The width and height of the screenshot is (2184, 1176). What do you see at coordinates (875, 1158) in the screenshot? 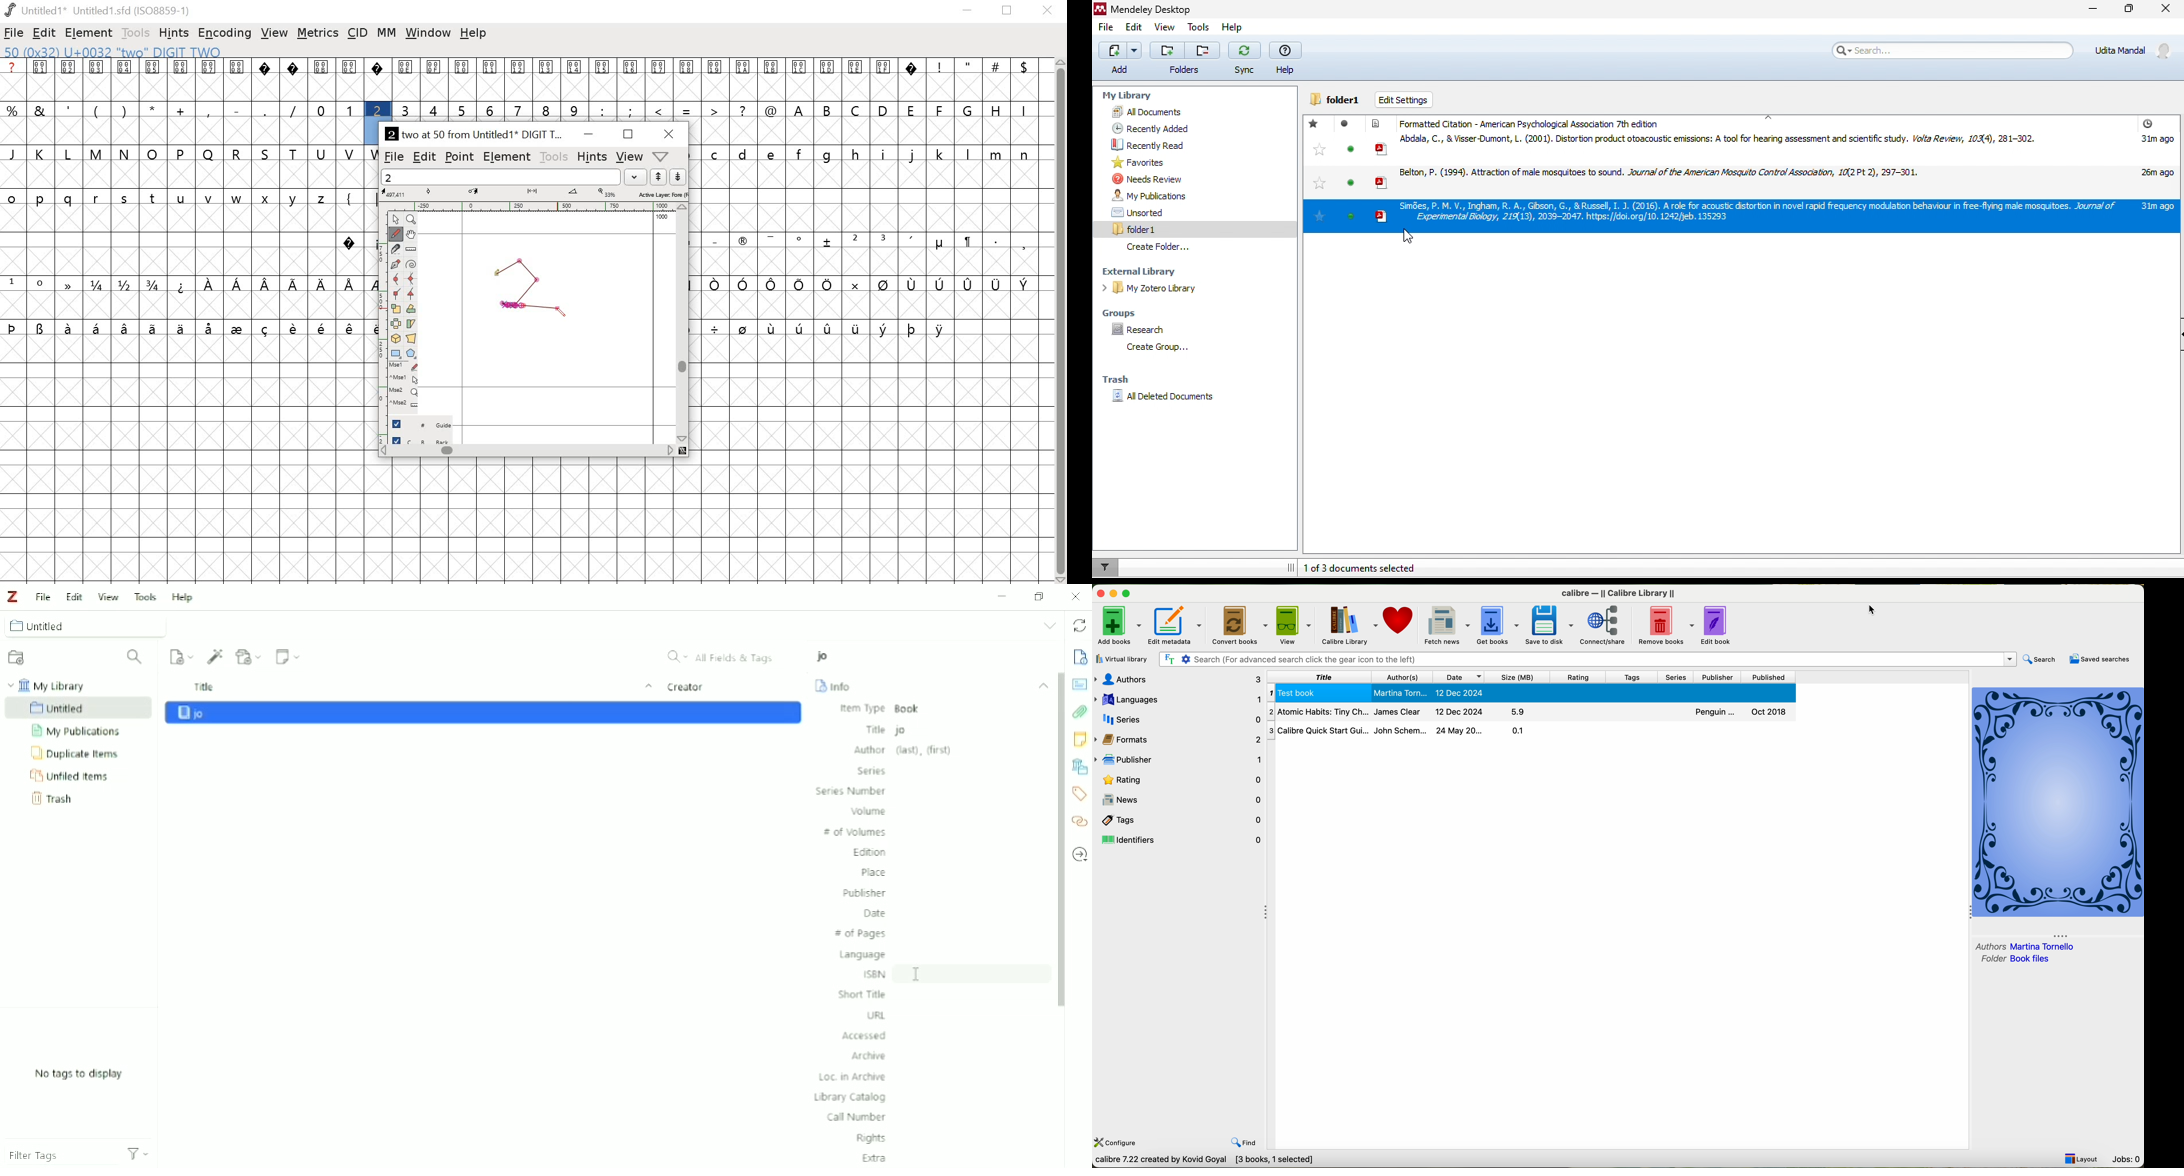
I see `Extra` at bounding box center [875, 1158].